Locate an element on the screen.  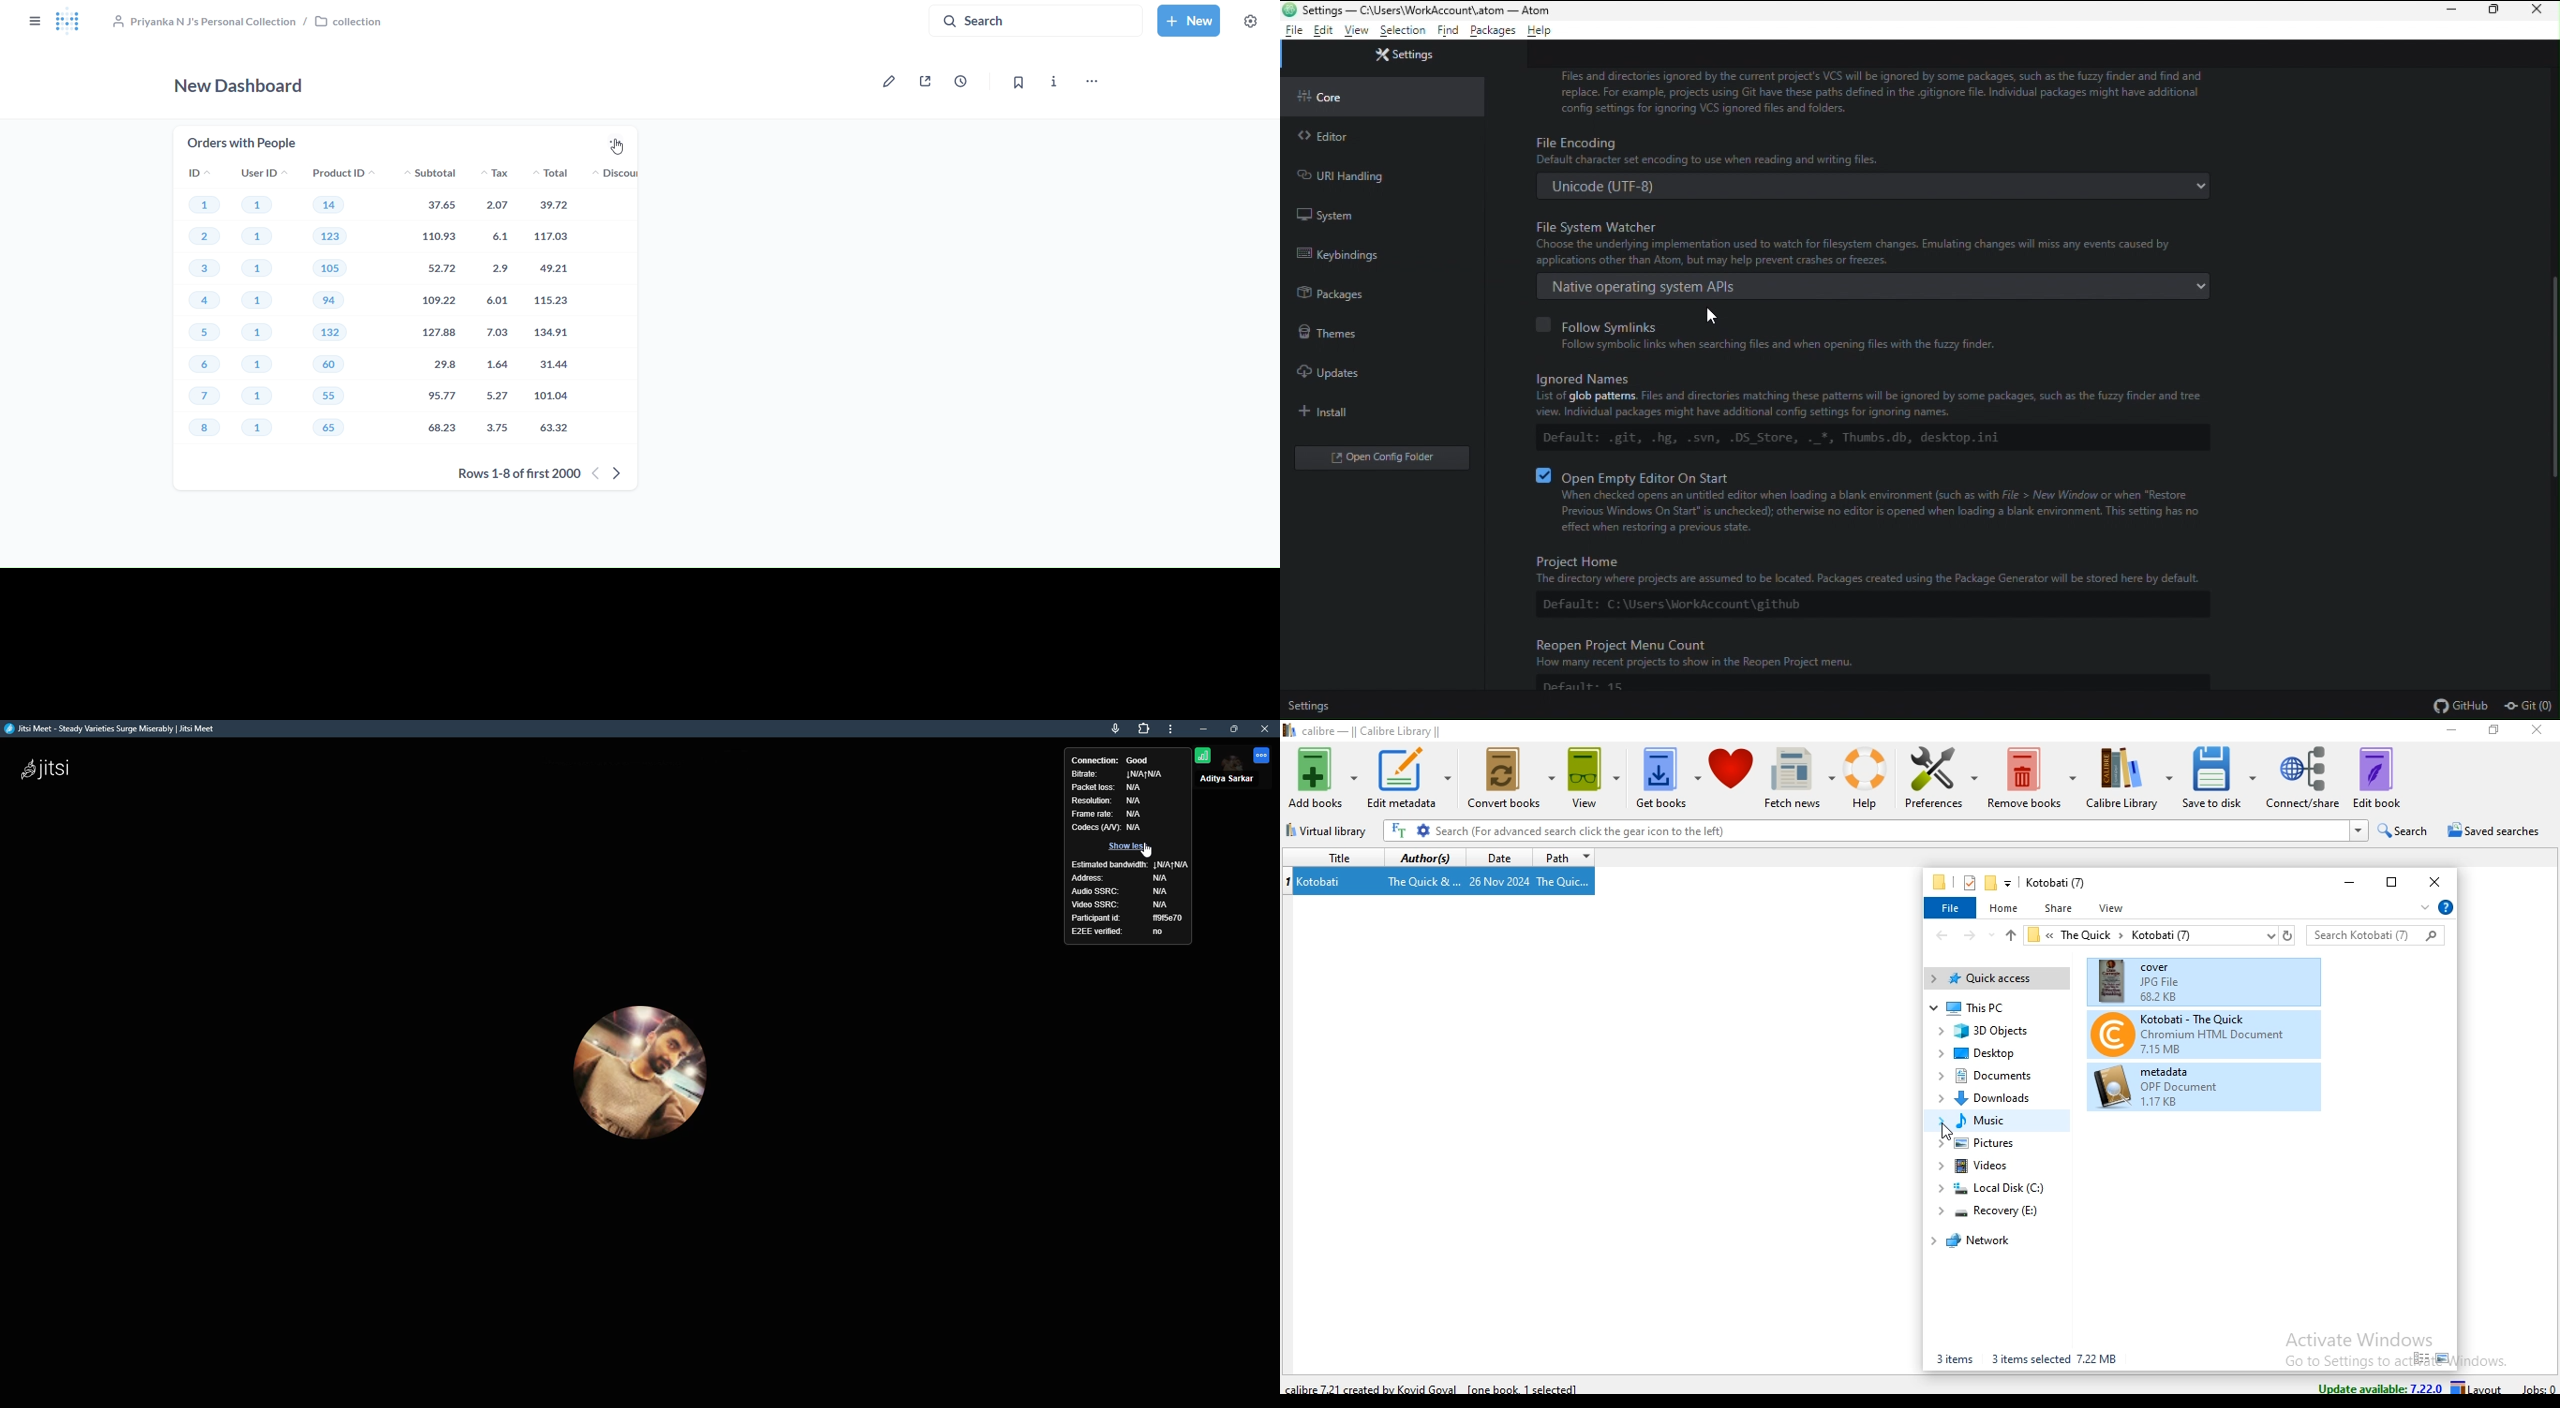
Restore is located at coordinates (2496, 12).